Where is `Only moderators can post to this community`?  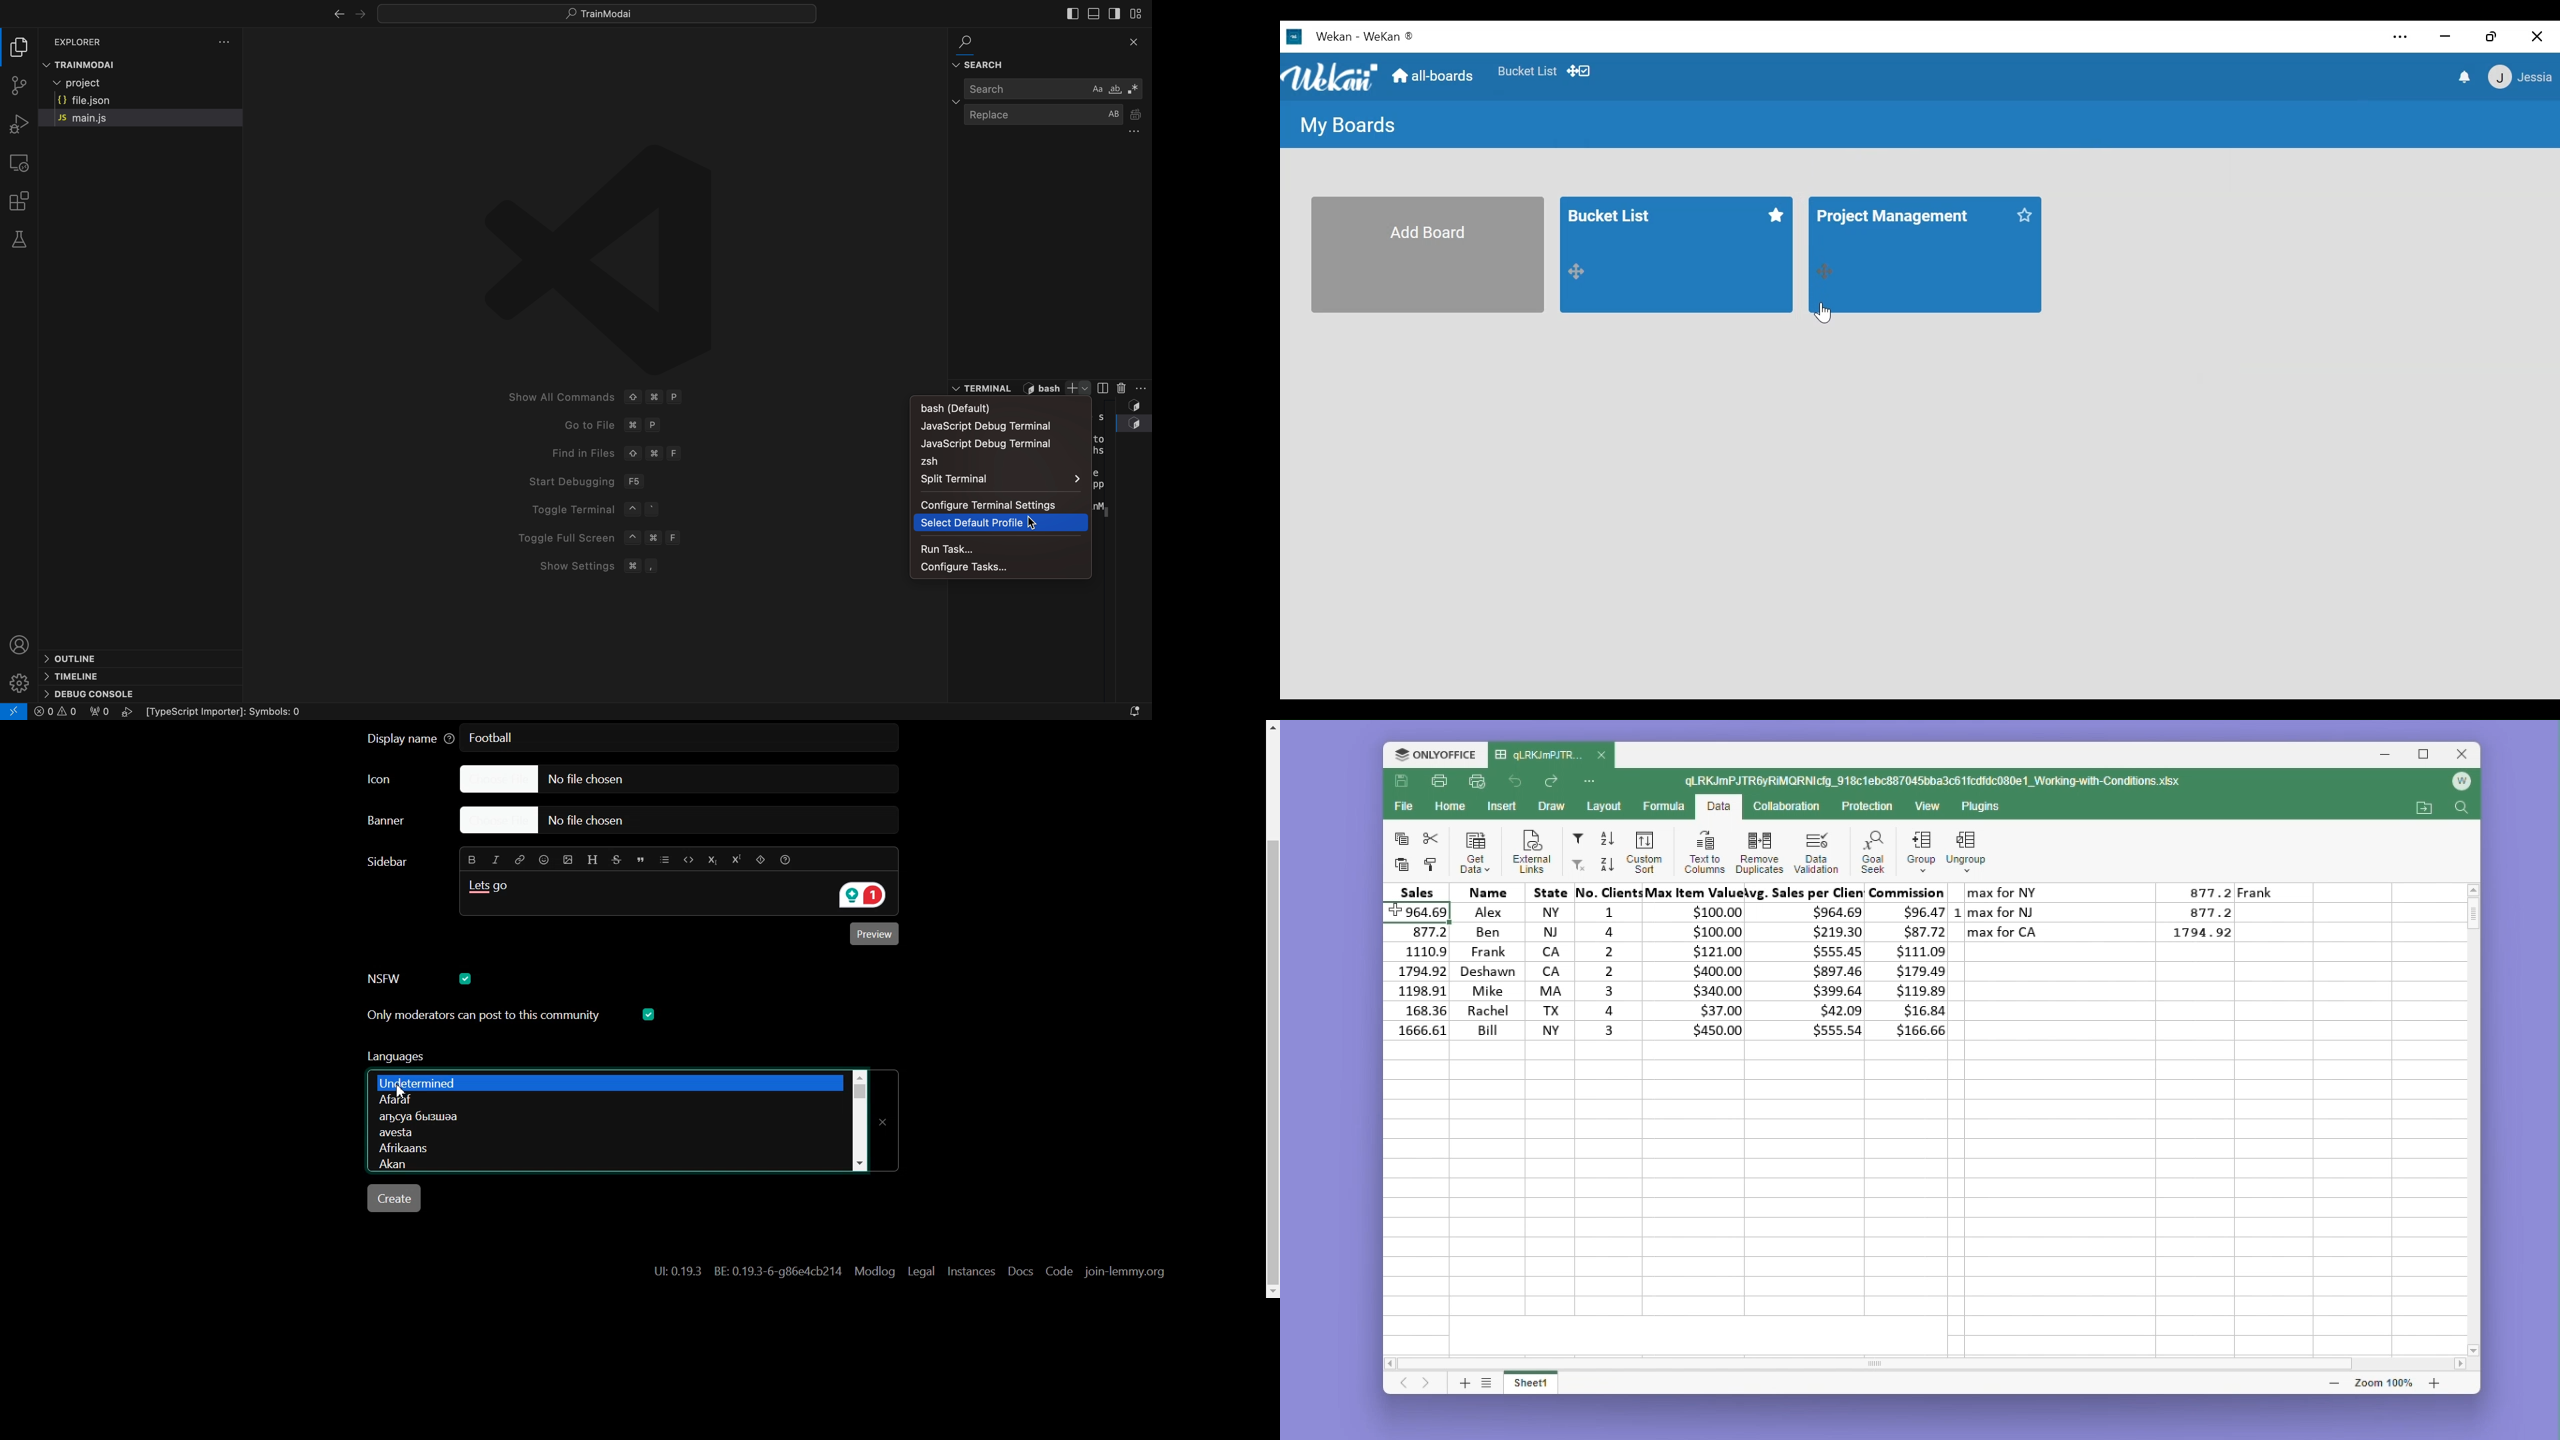 Only moderators can post to this community is located at coordinates (513, 1061).